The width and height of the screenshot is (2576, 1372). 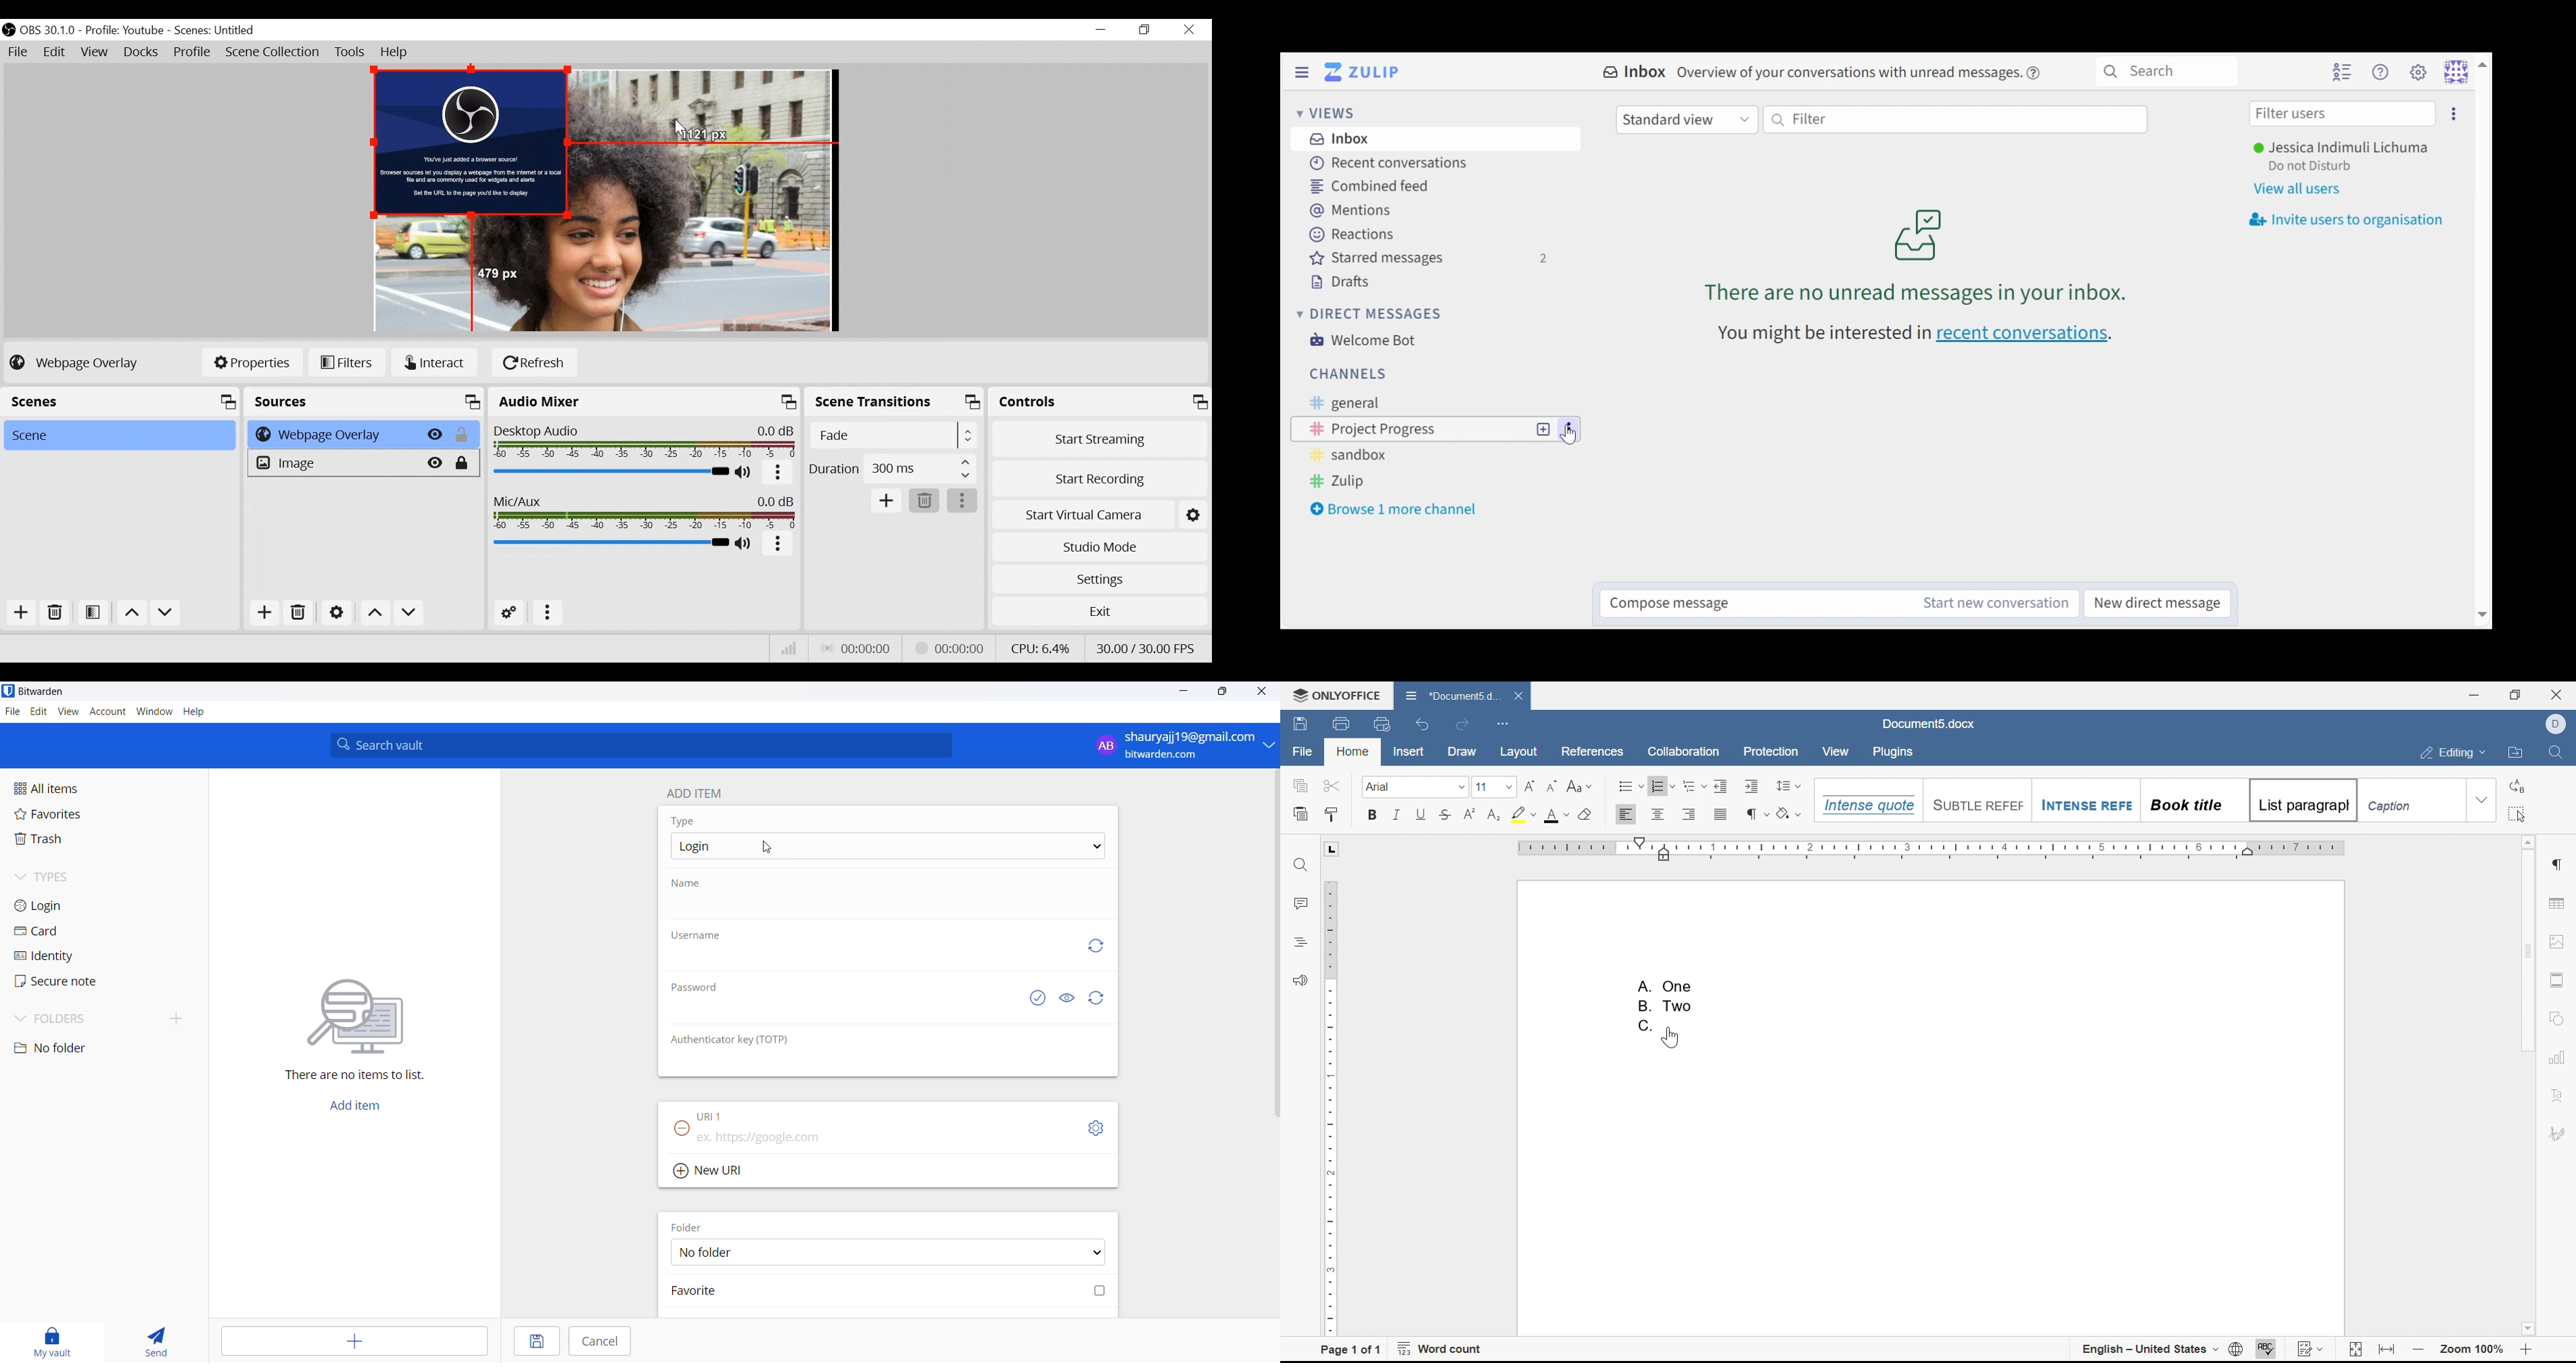 I want to click on Desktop Icon, so click(x=644, y=442).